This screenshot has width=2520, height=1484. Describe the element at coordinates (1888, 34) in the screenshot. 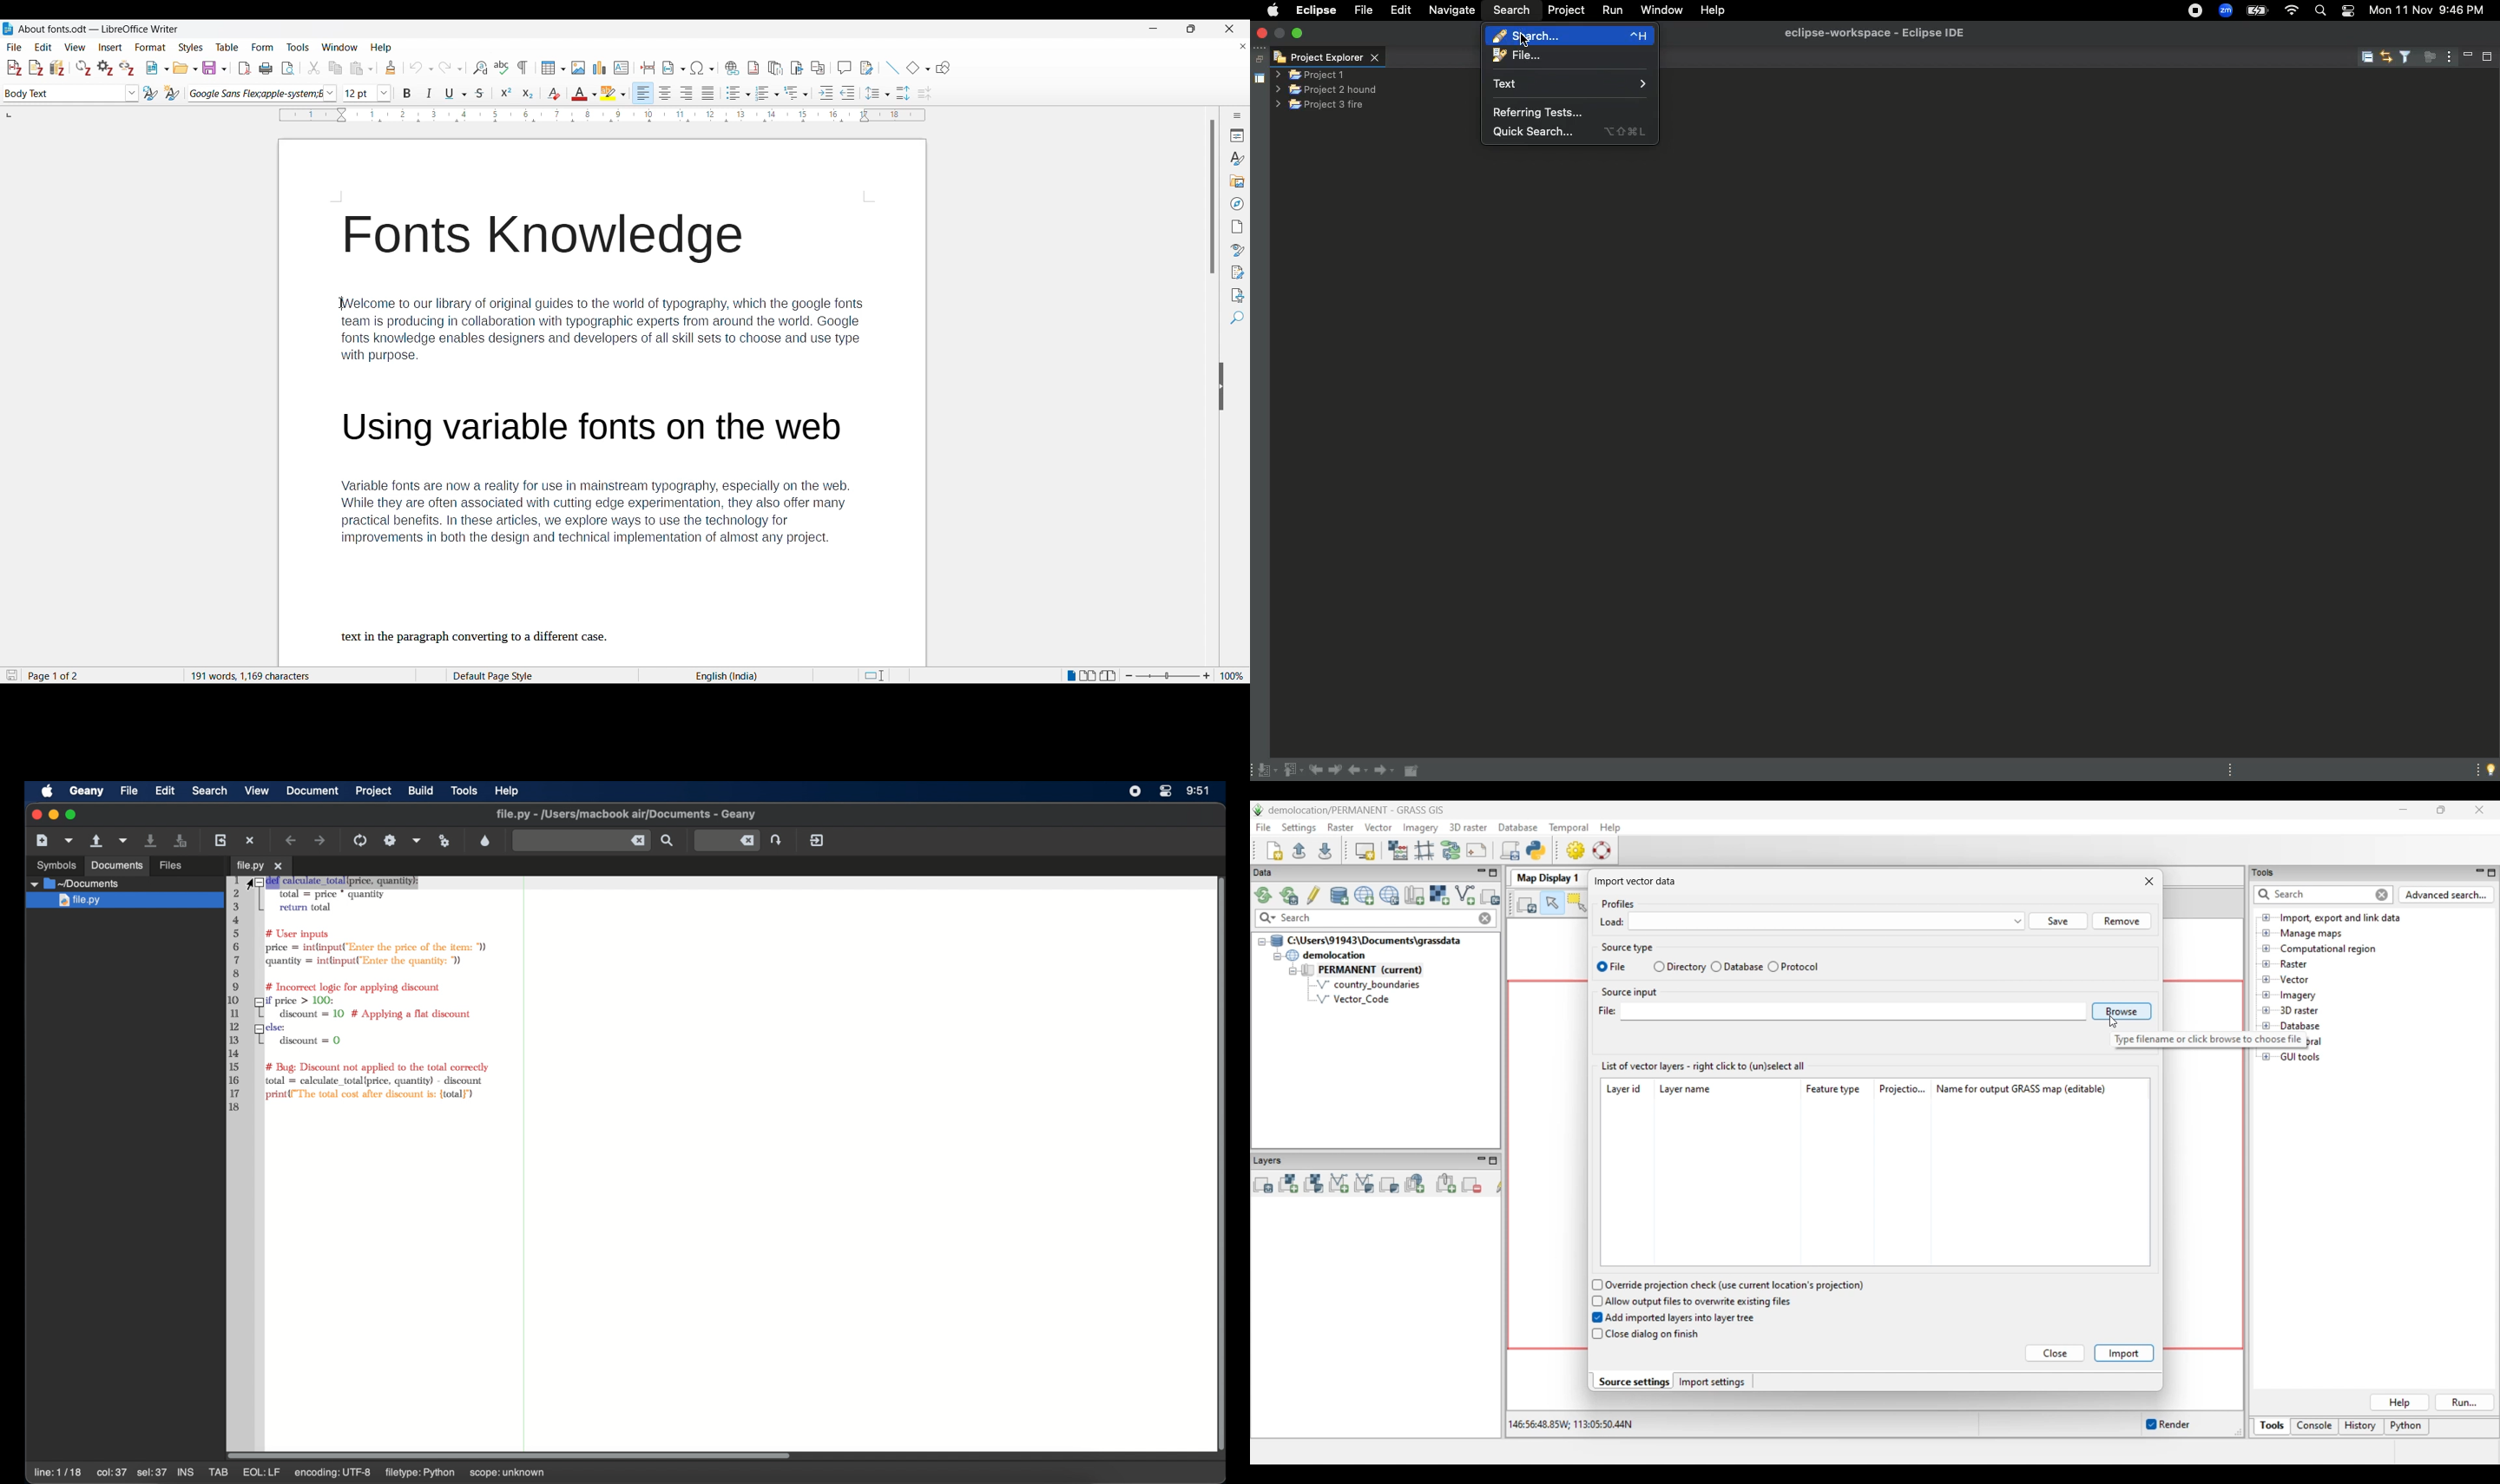

I see `eclipse-workspce - Eclipse IDE` at that location.